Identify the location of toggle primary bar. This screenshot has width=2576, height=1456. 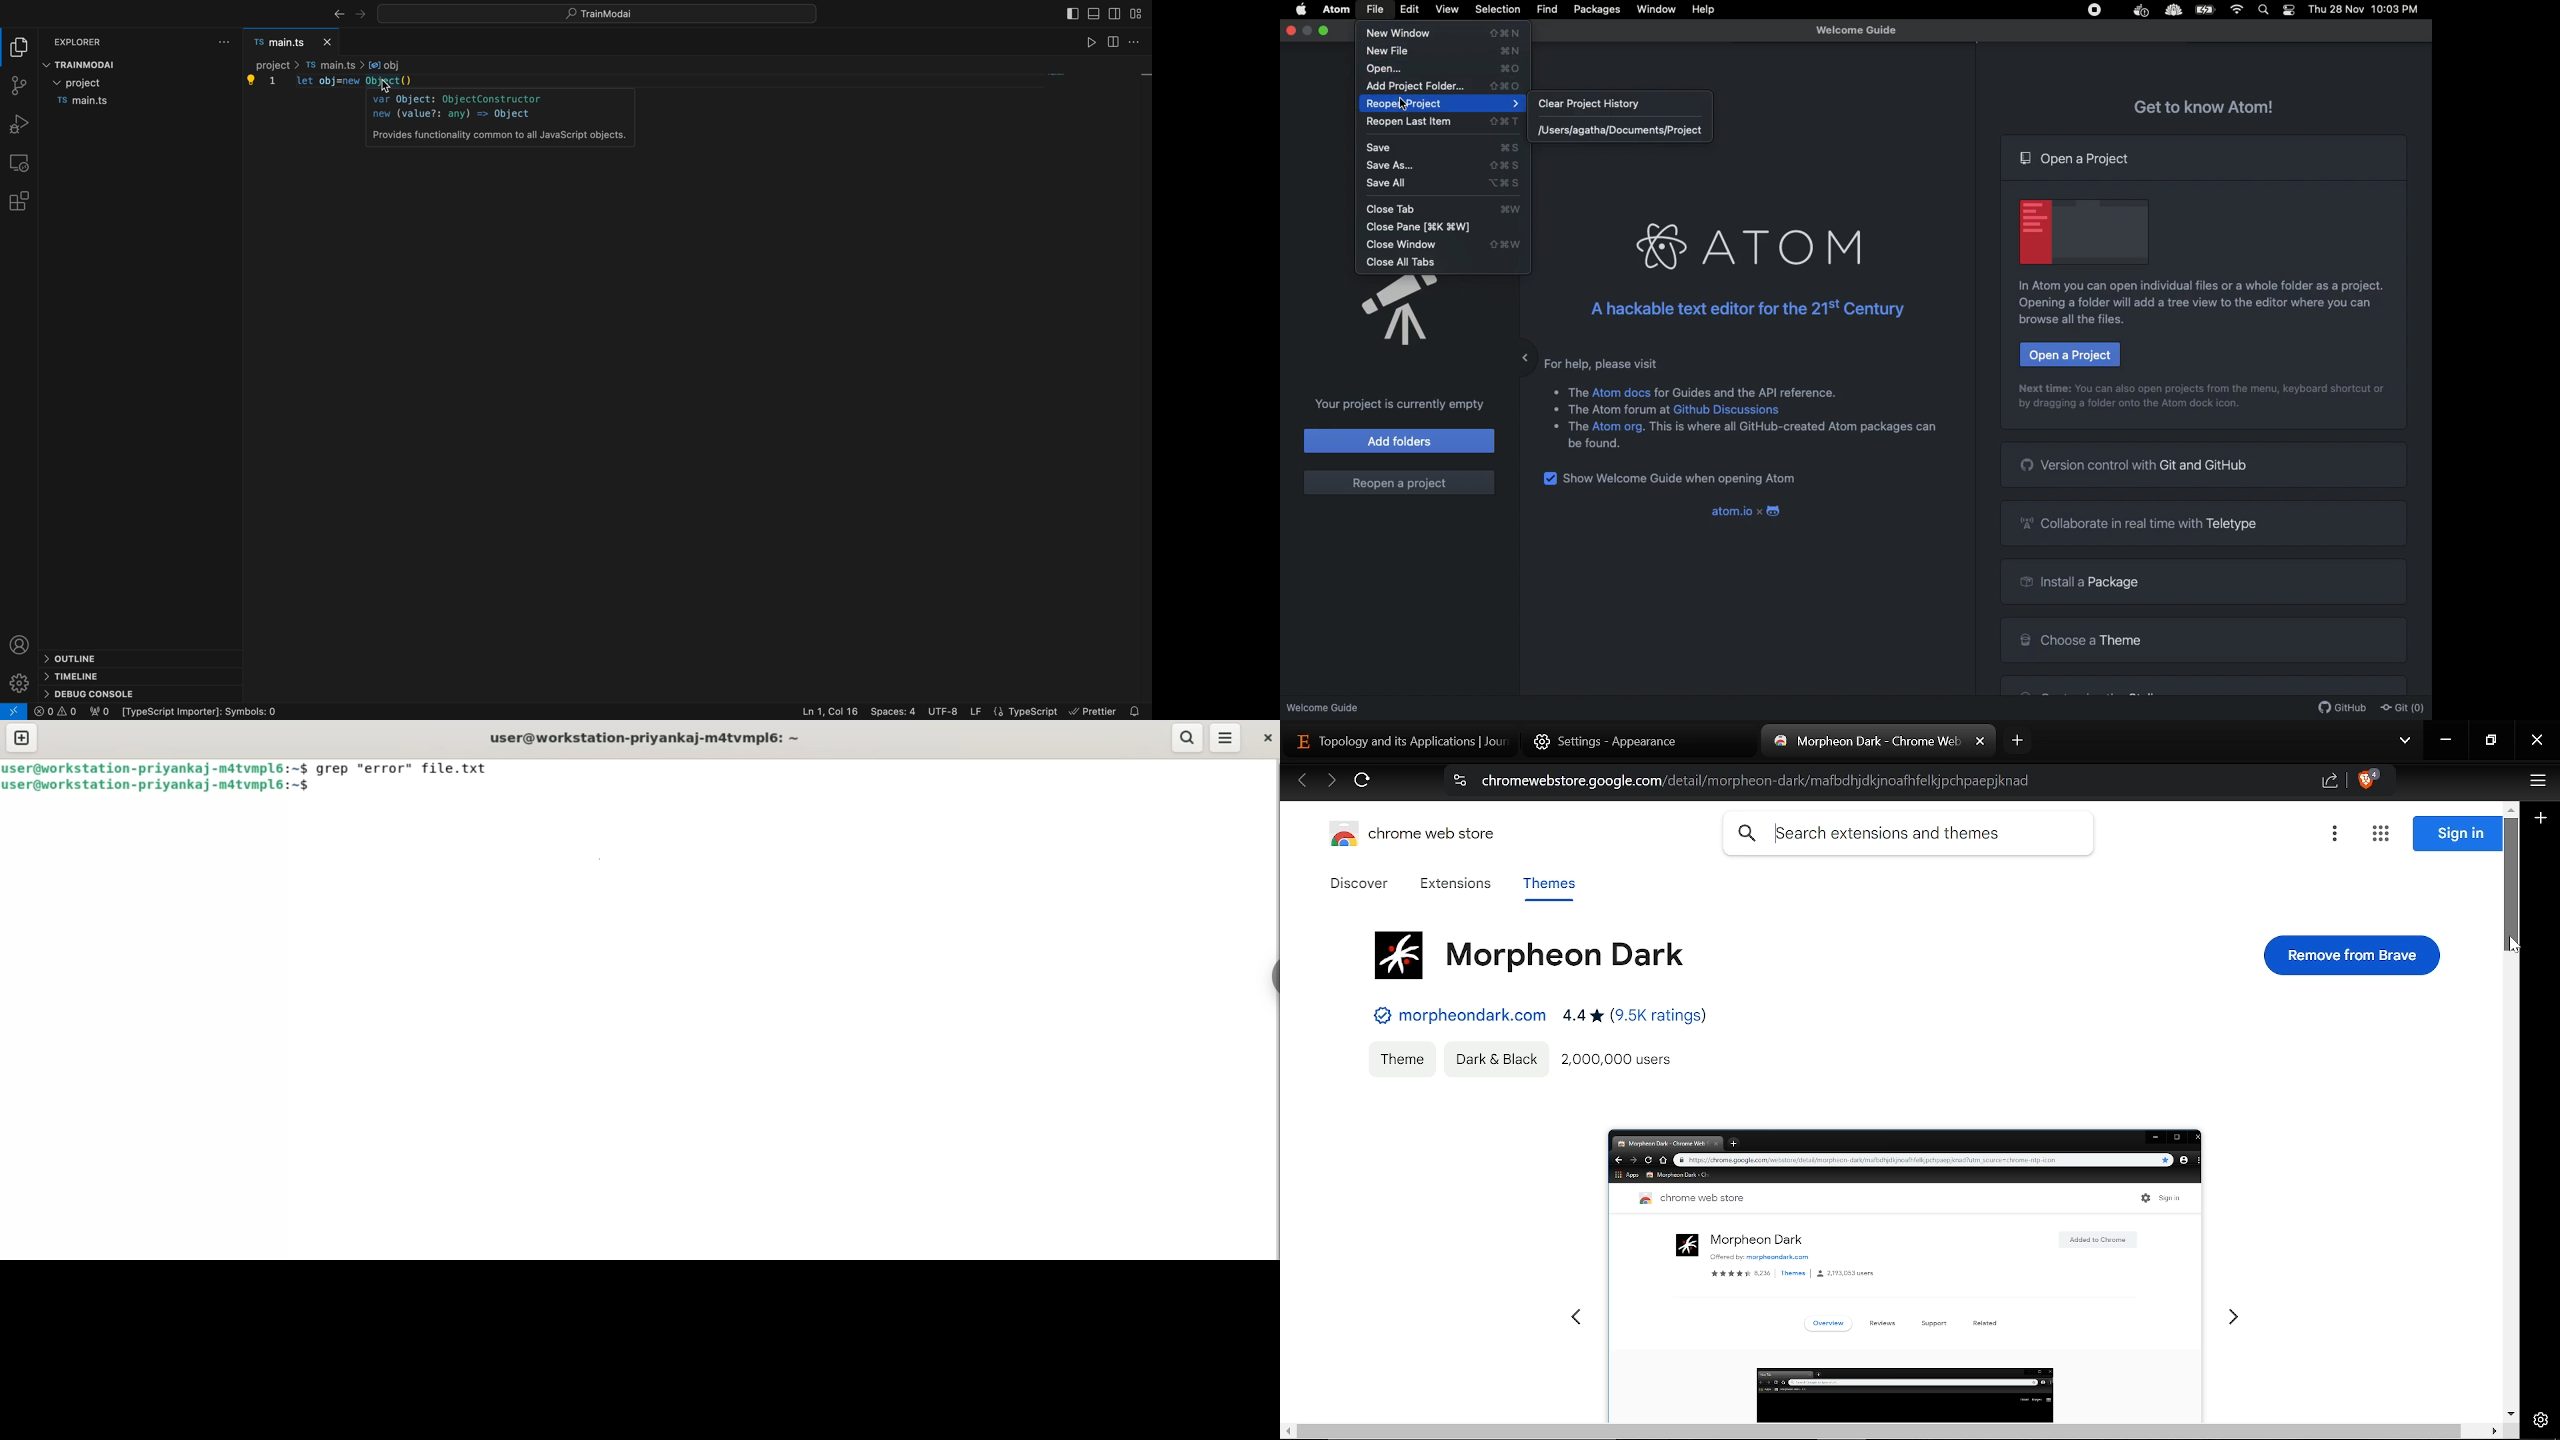
(1092, 12).